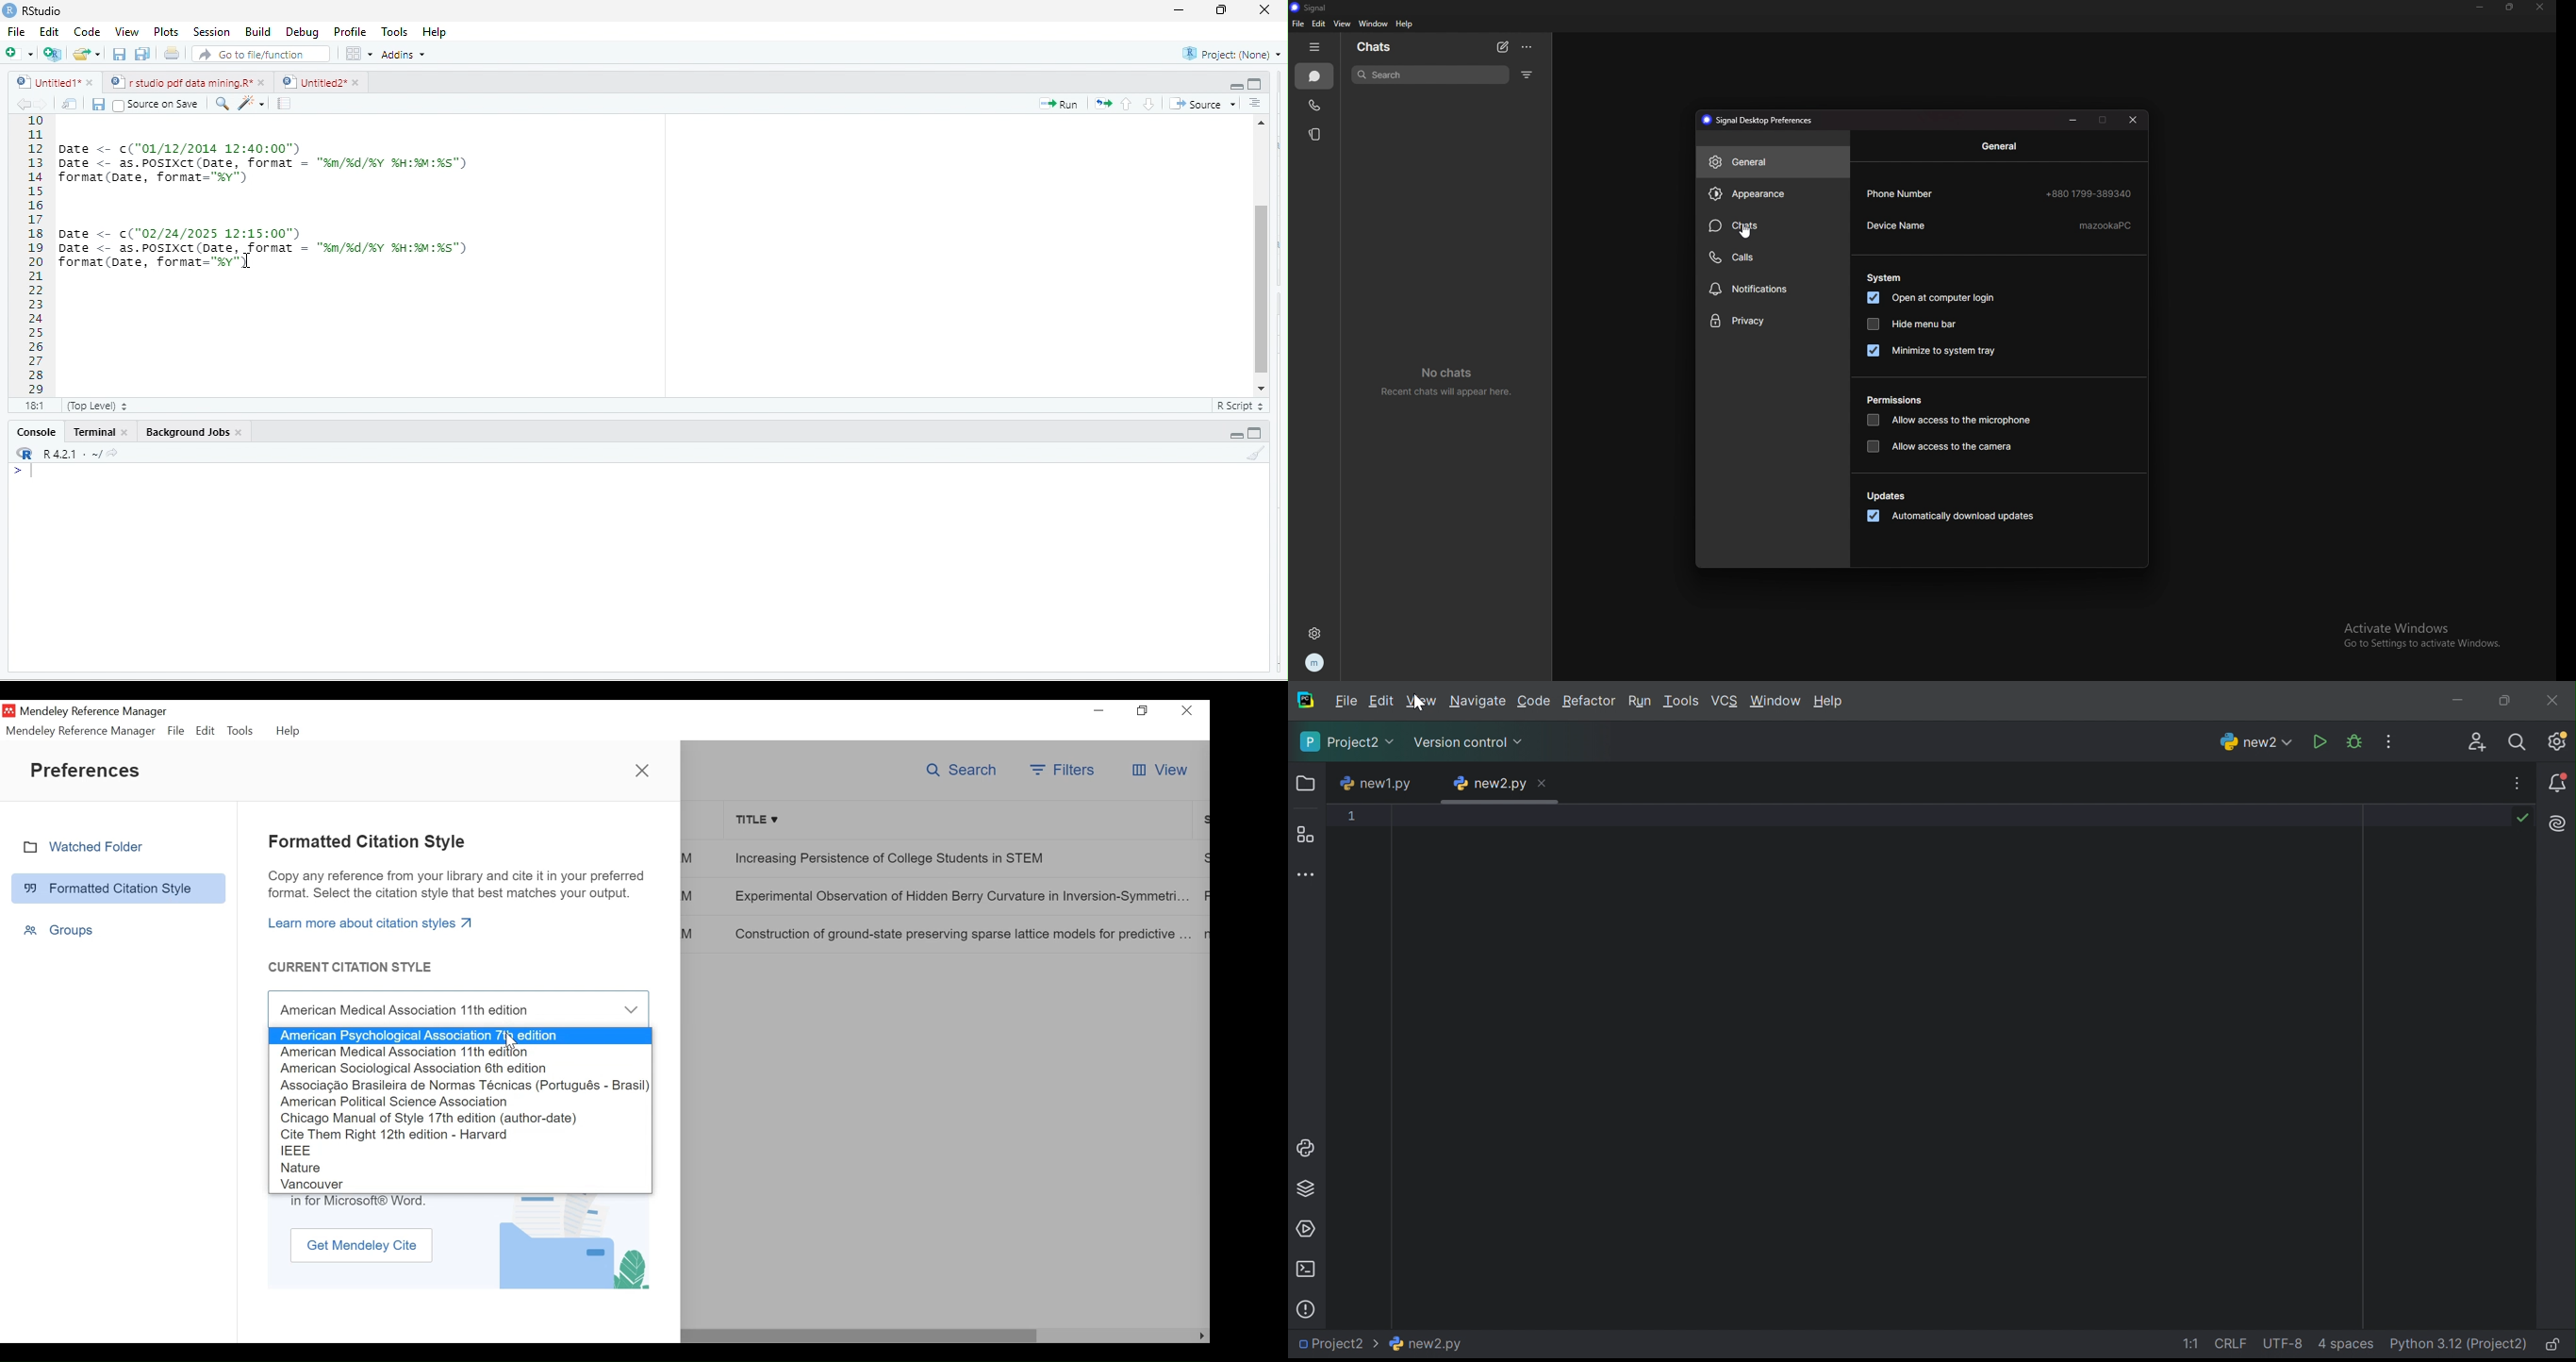  I want to click on Code, so click(86, 33).